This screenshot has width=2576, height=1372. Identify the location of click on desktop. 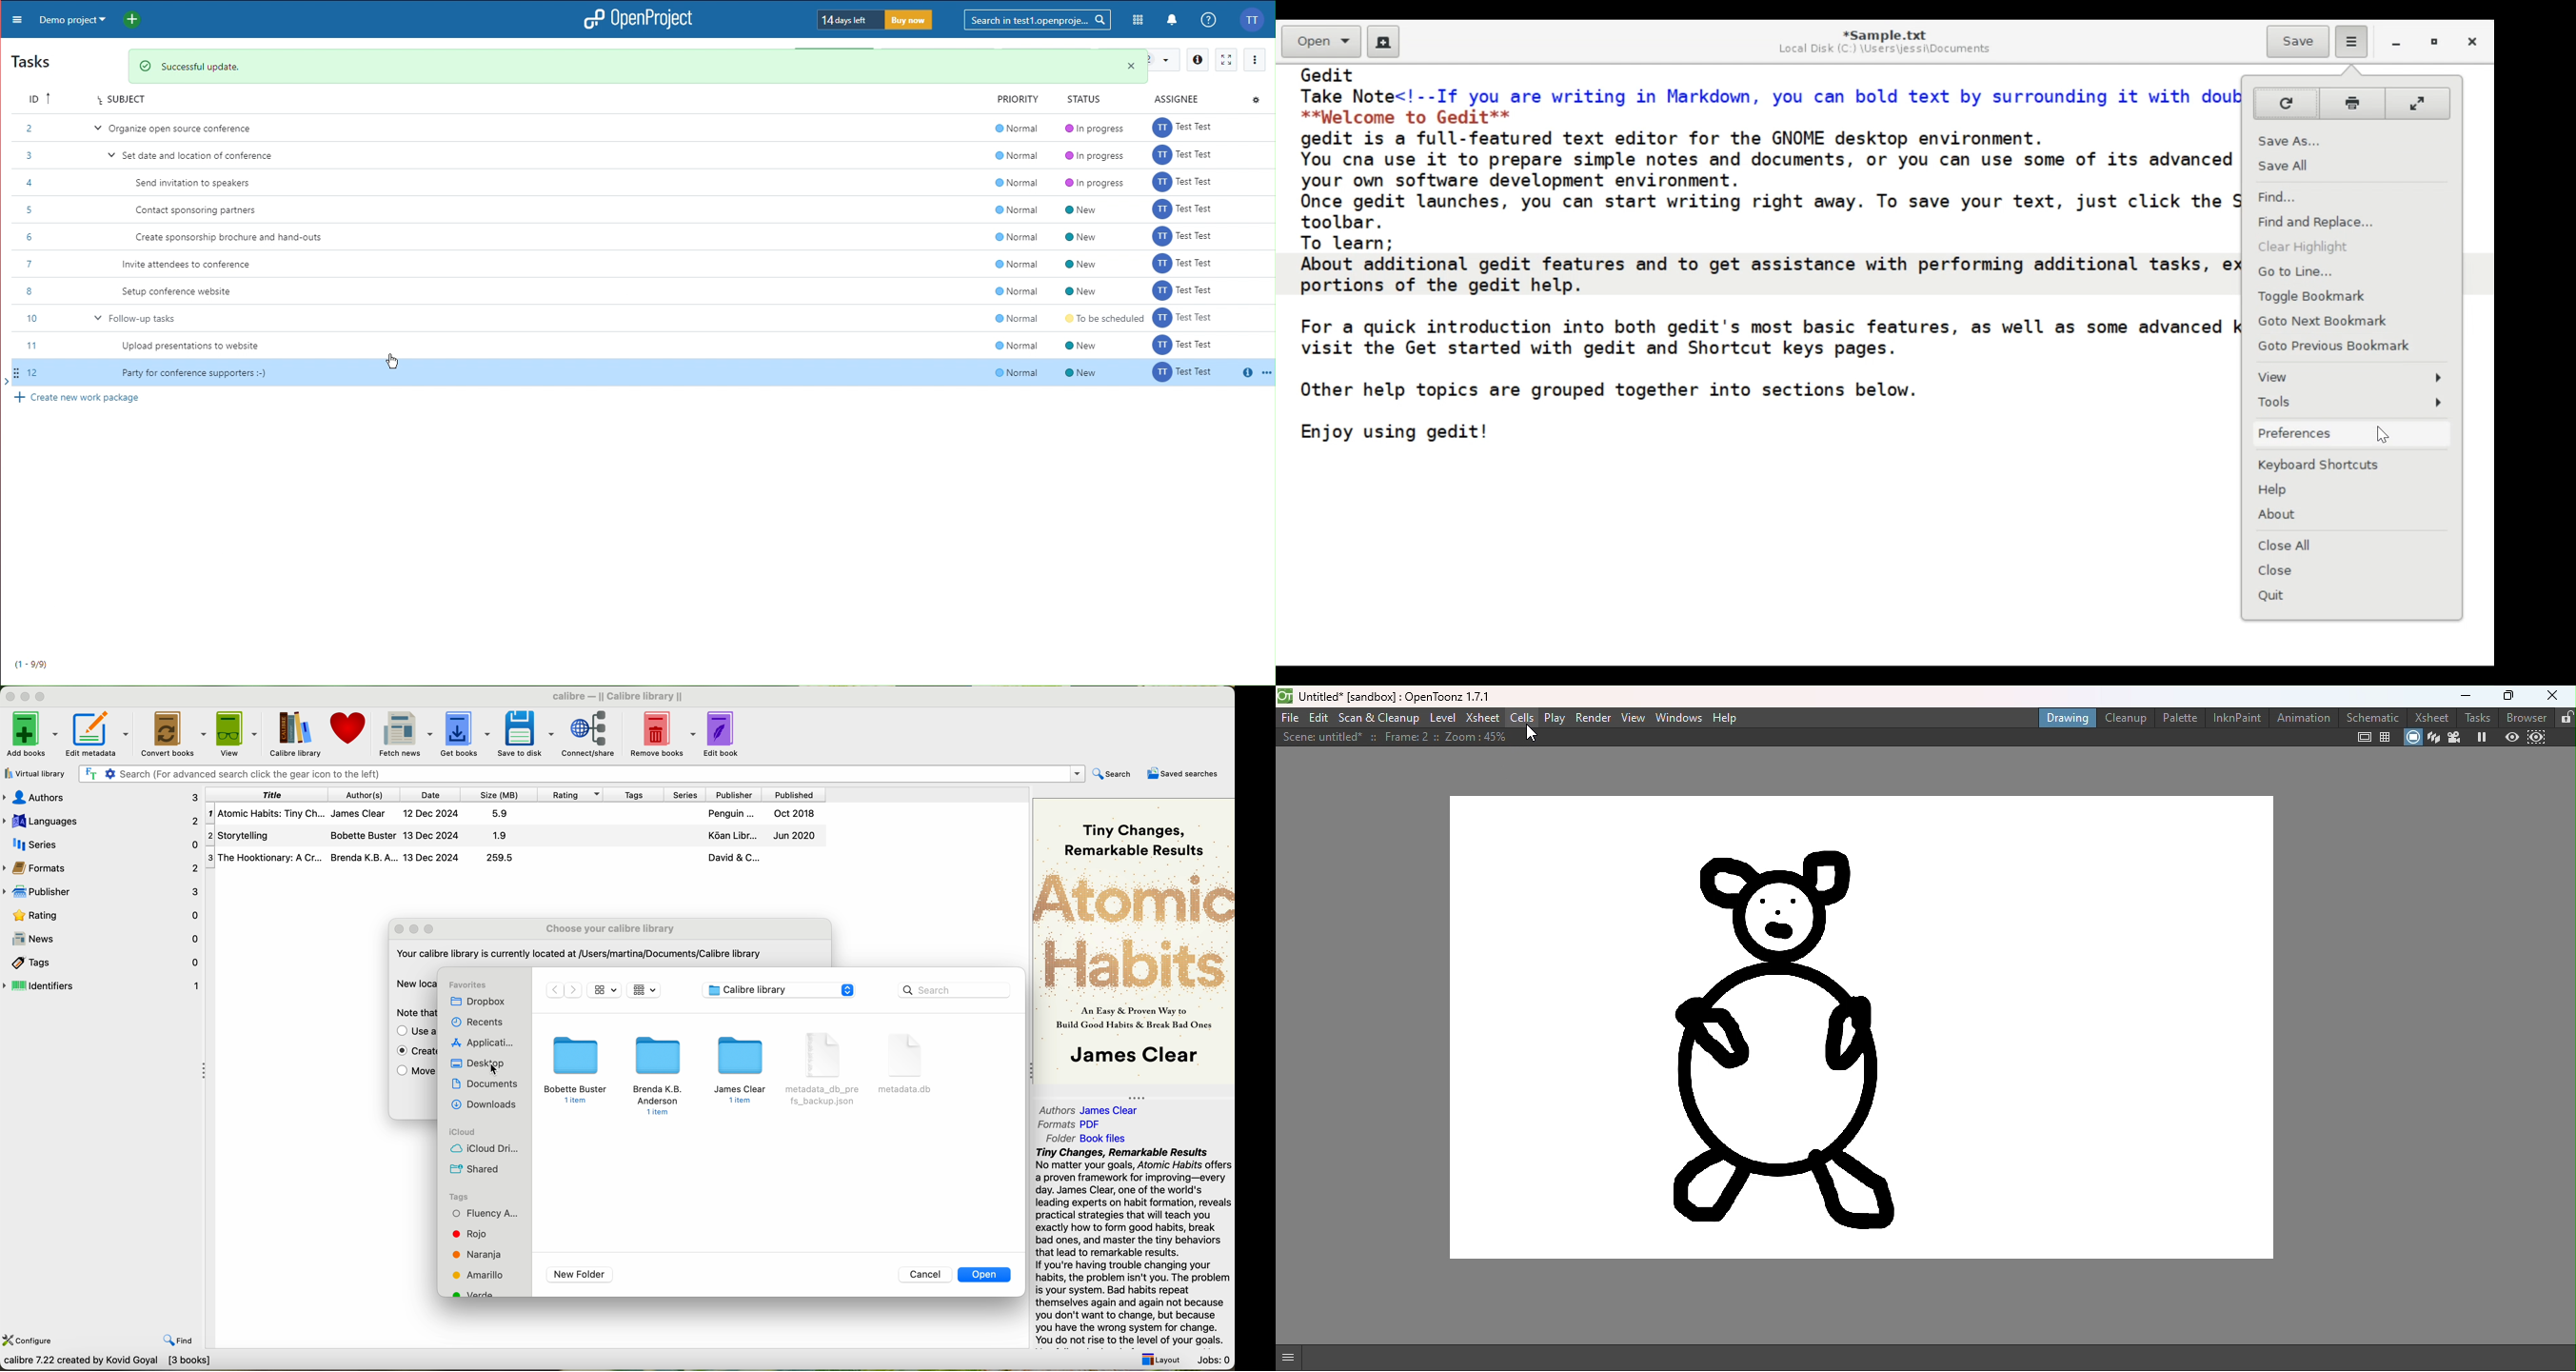
(481, 1065).